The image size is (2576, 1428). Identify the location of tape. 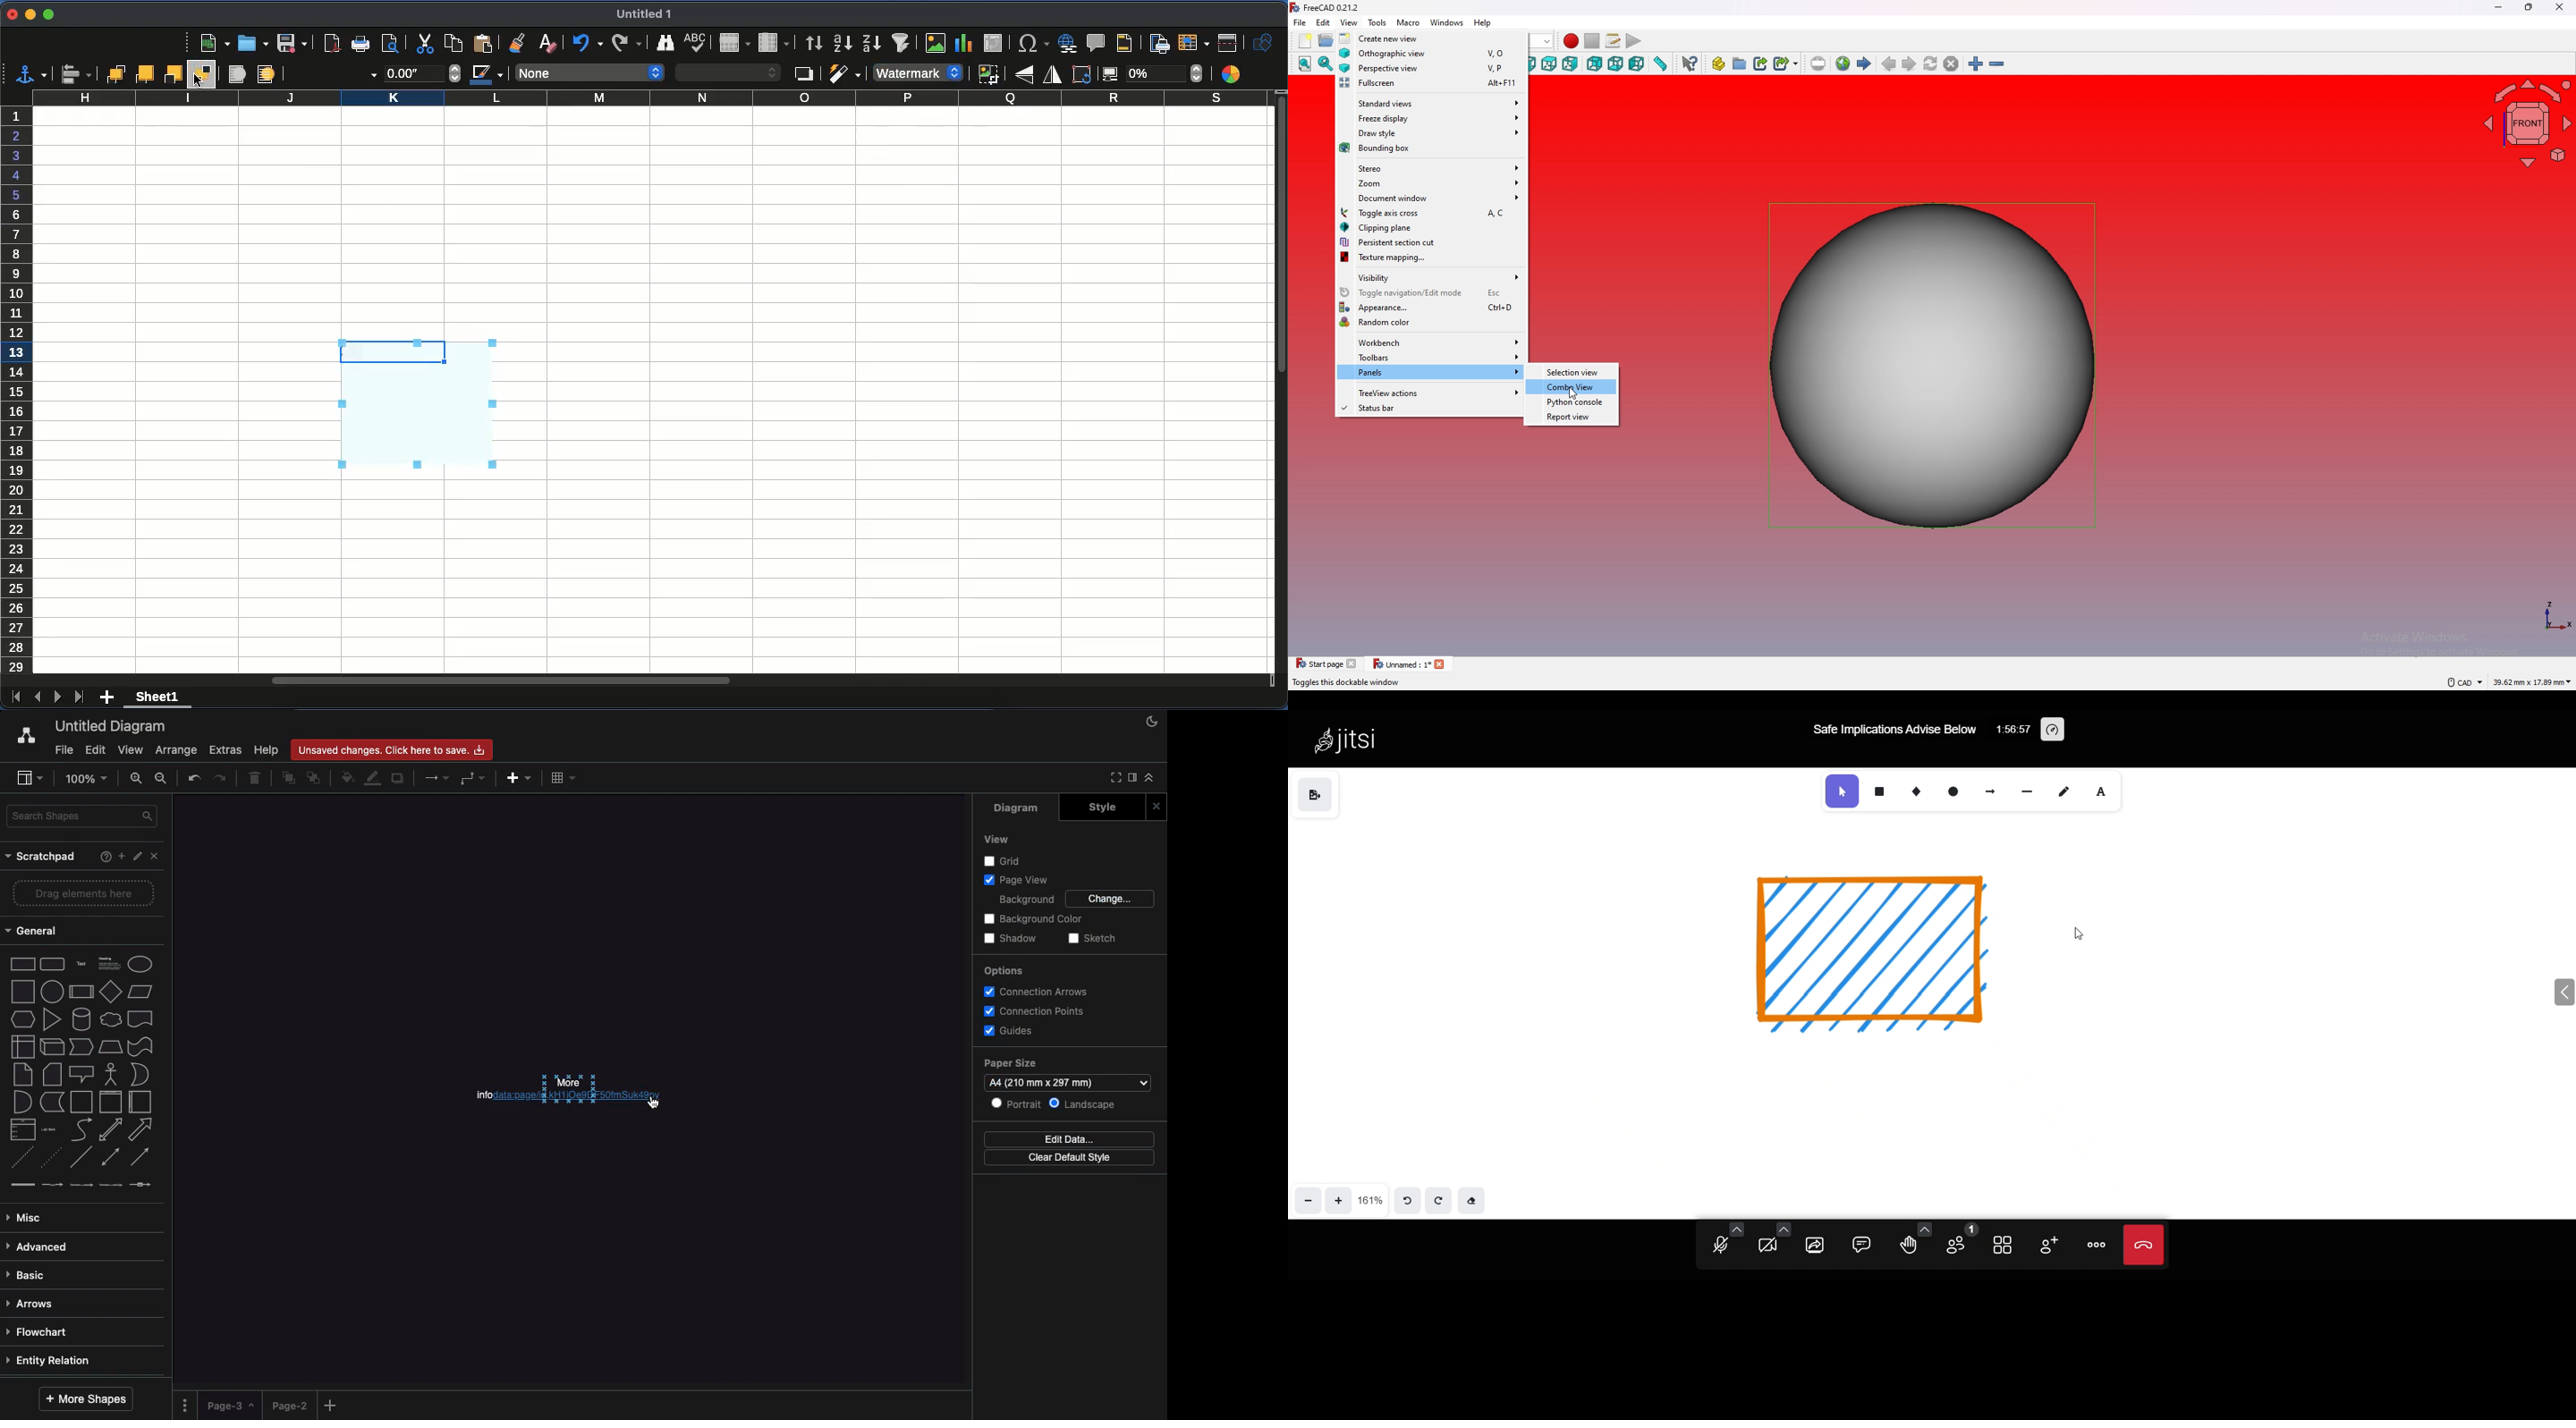
(140, 1046).